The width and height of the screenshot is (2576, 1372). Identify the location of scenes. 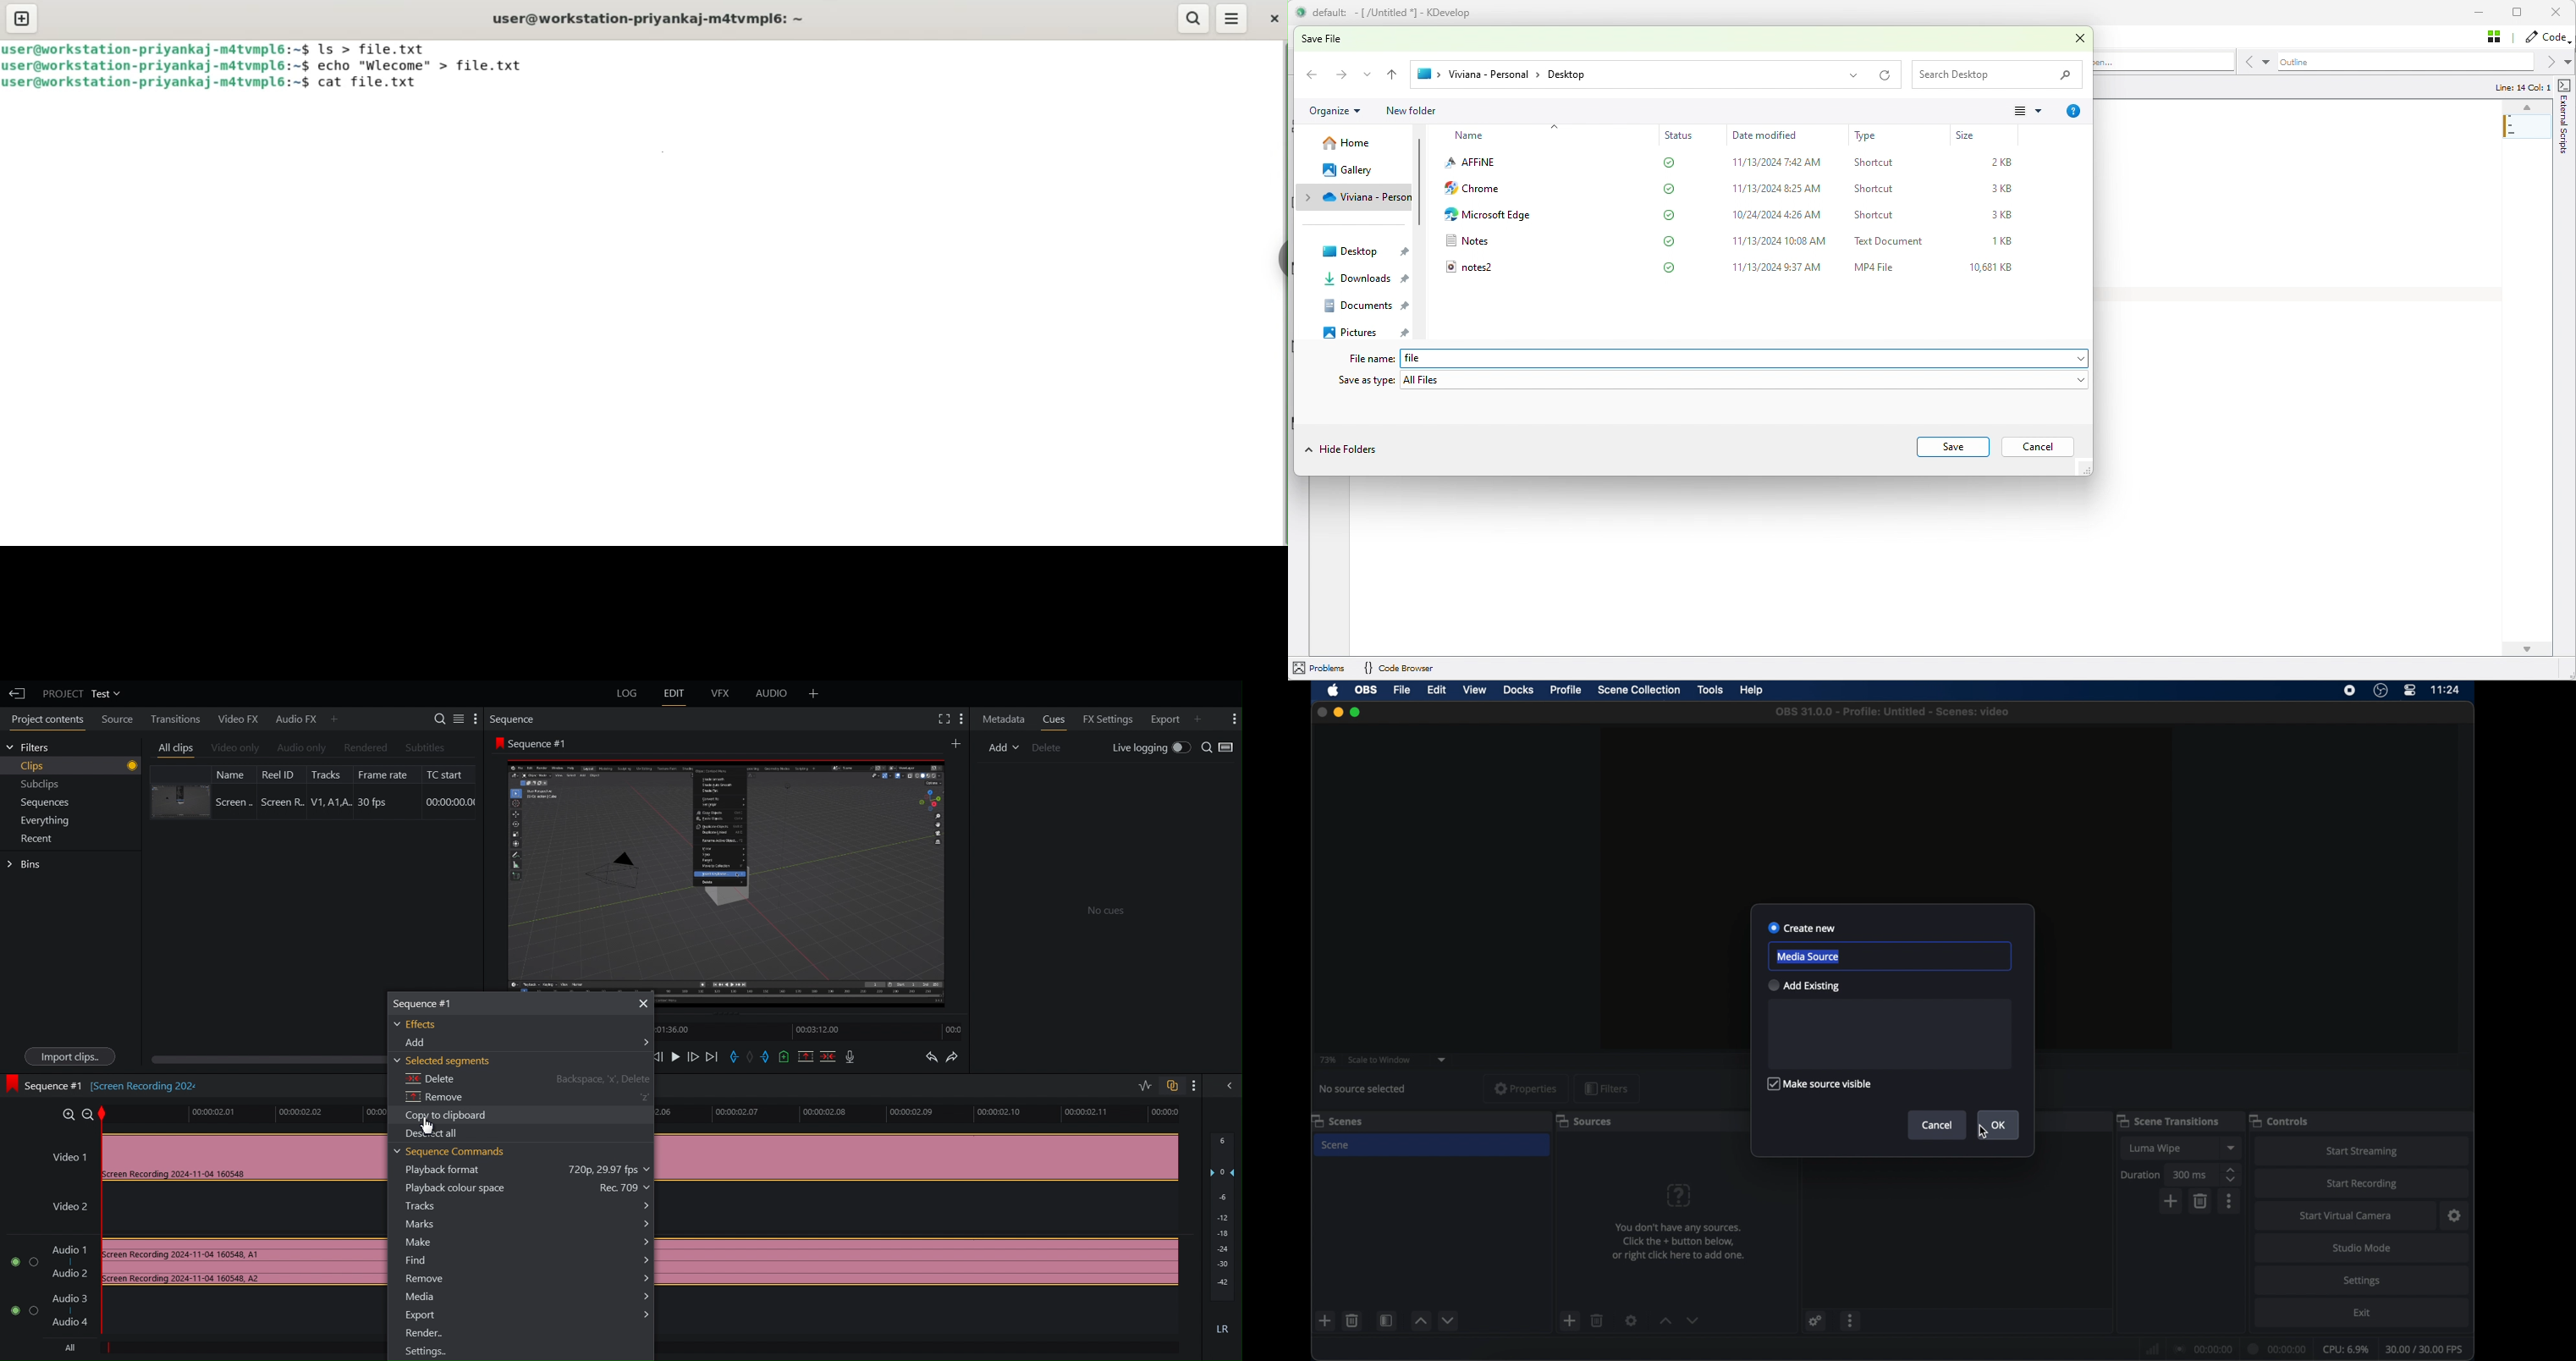
(1338, 1120).